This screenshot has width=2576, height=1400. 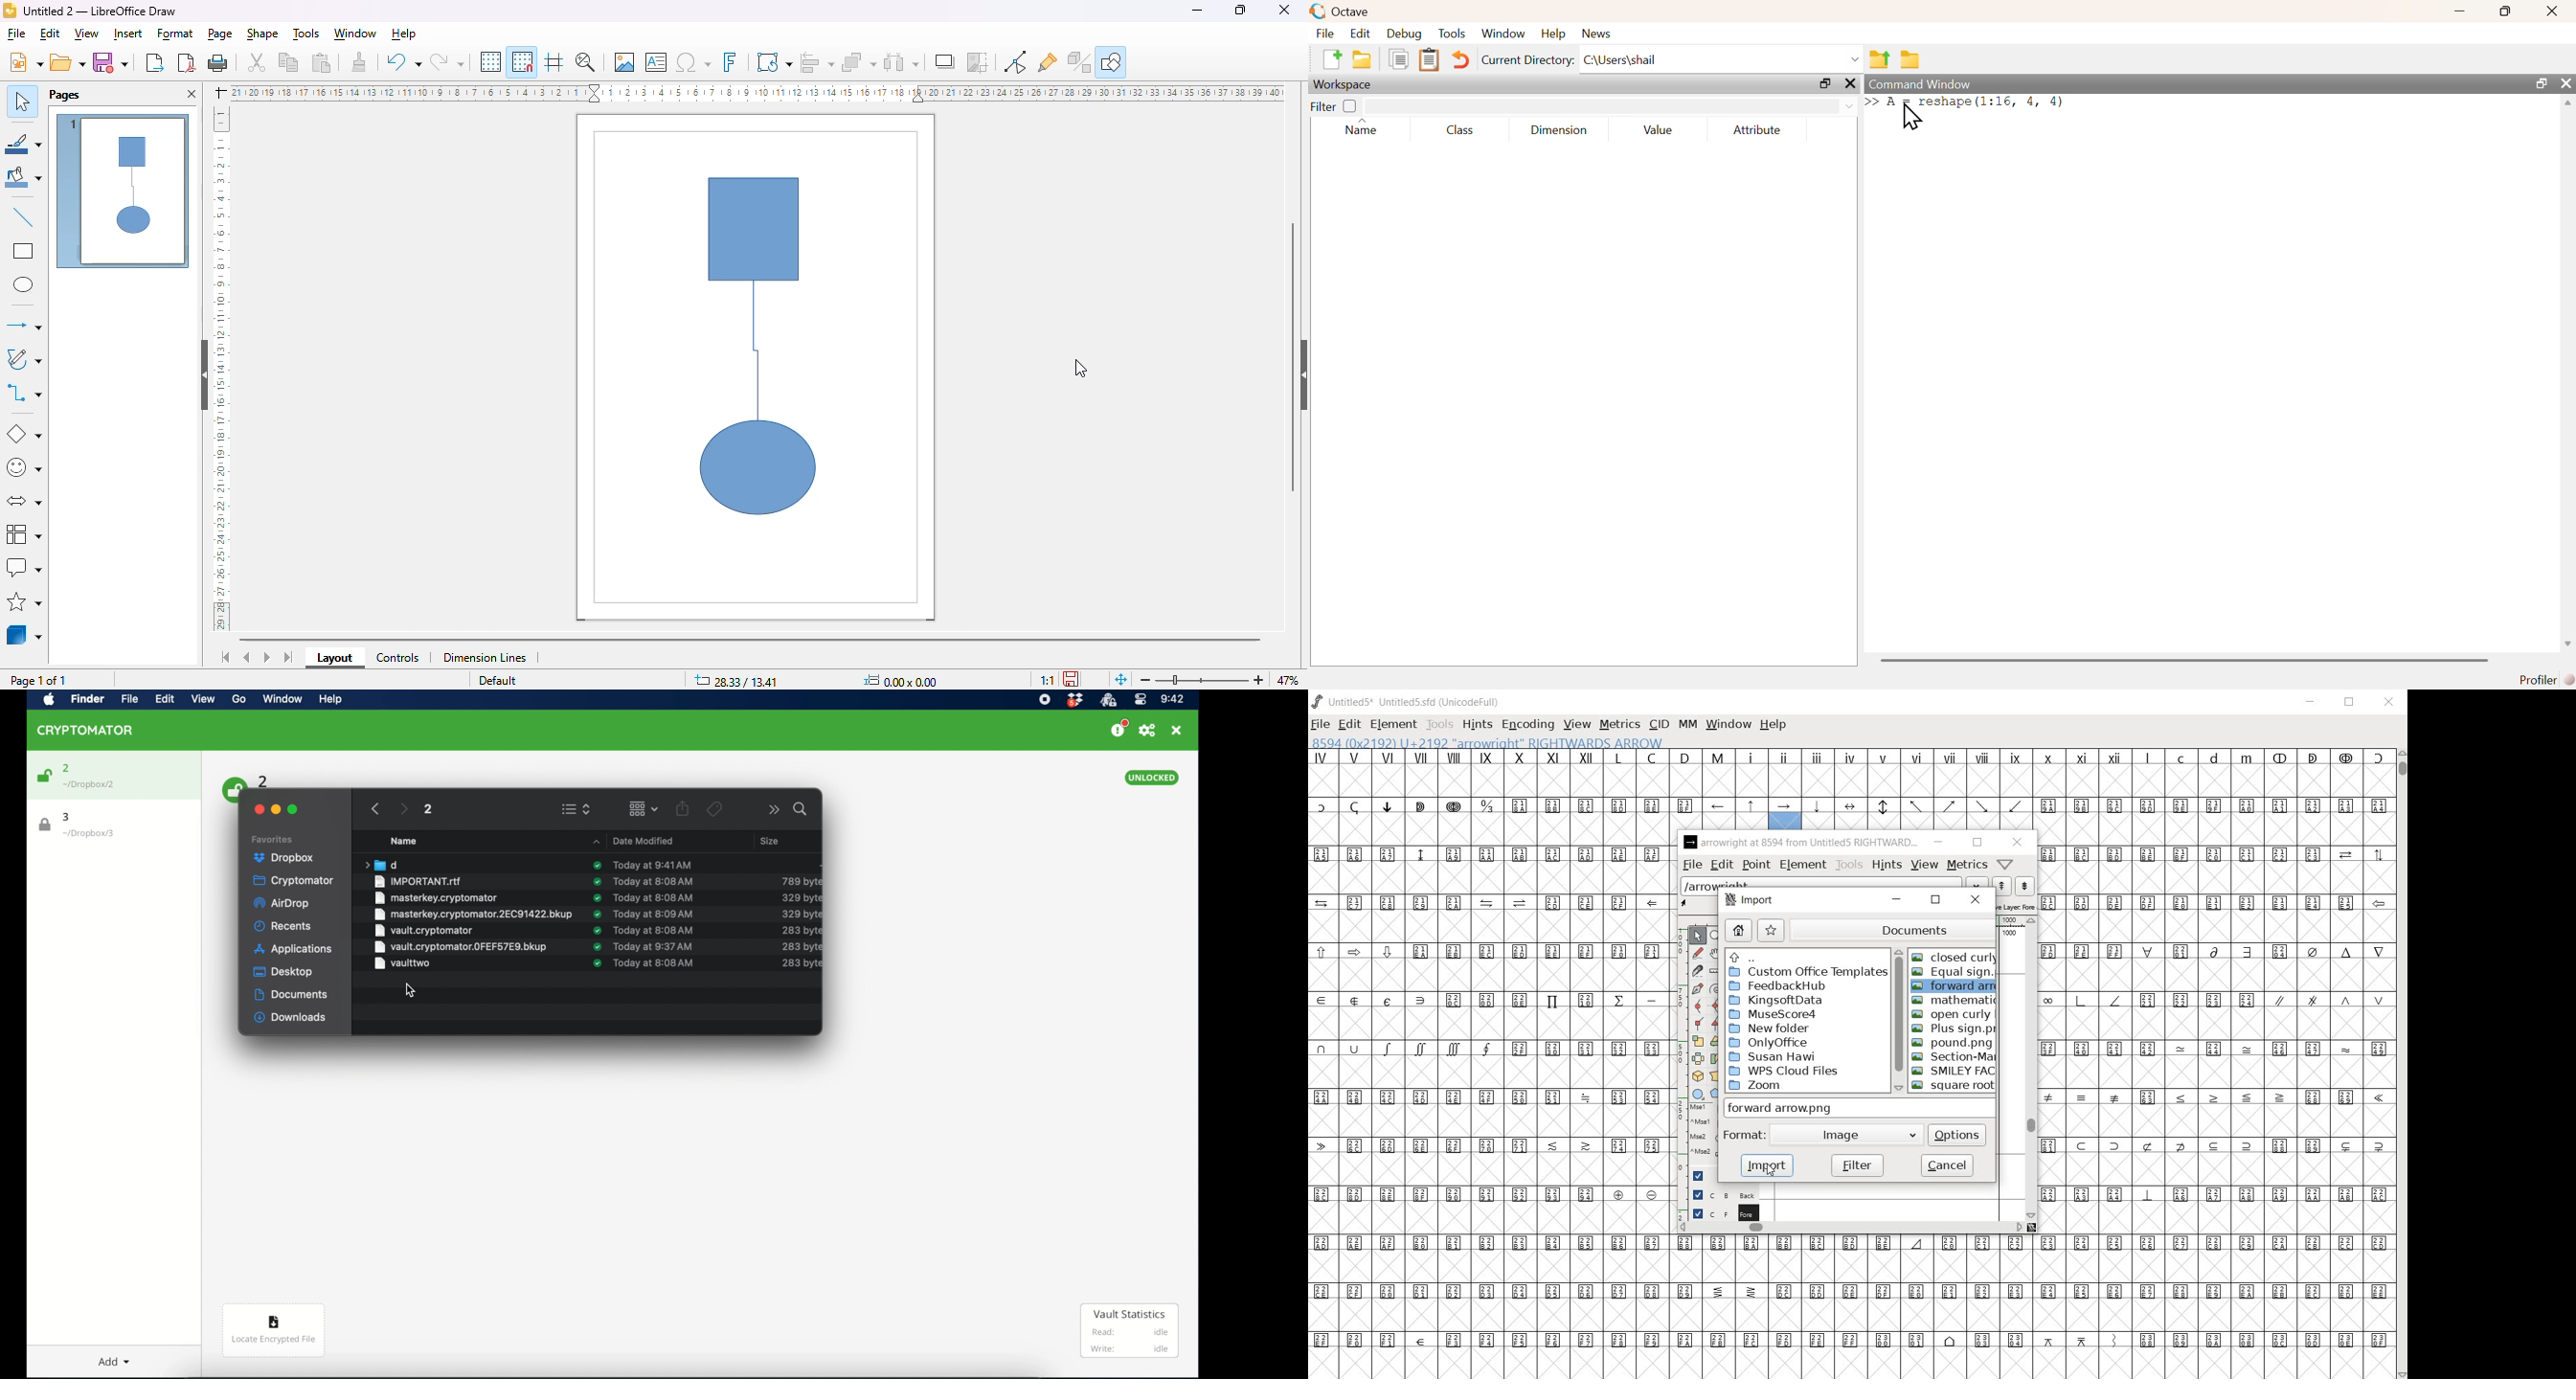 What do you see at coordinates (1130, 1332) in the screenshot?
I see `vault statistics` at bounding box center [1130, 1332].